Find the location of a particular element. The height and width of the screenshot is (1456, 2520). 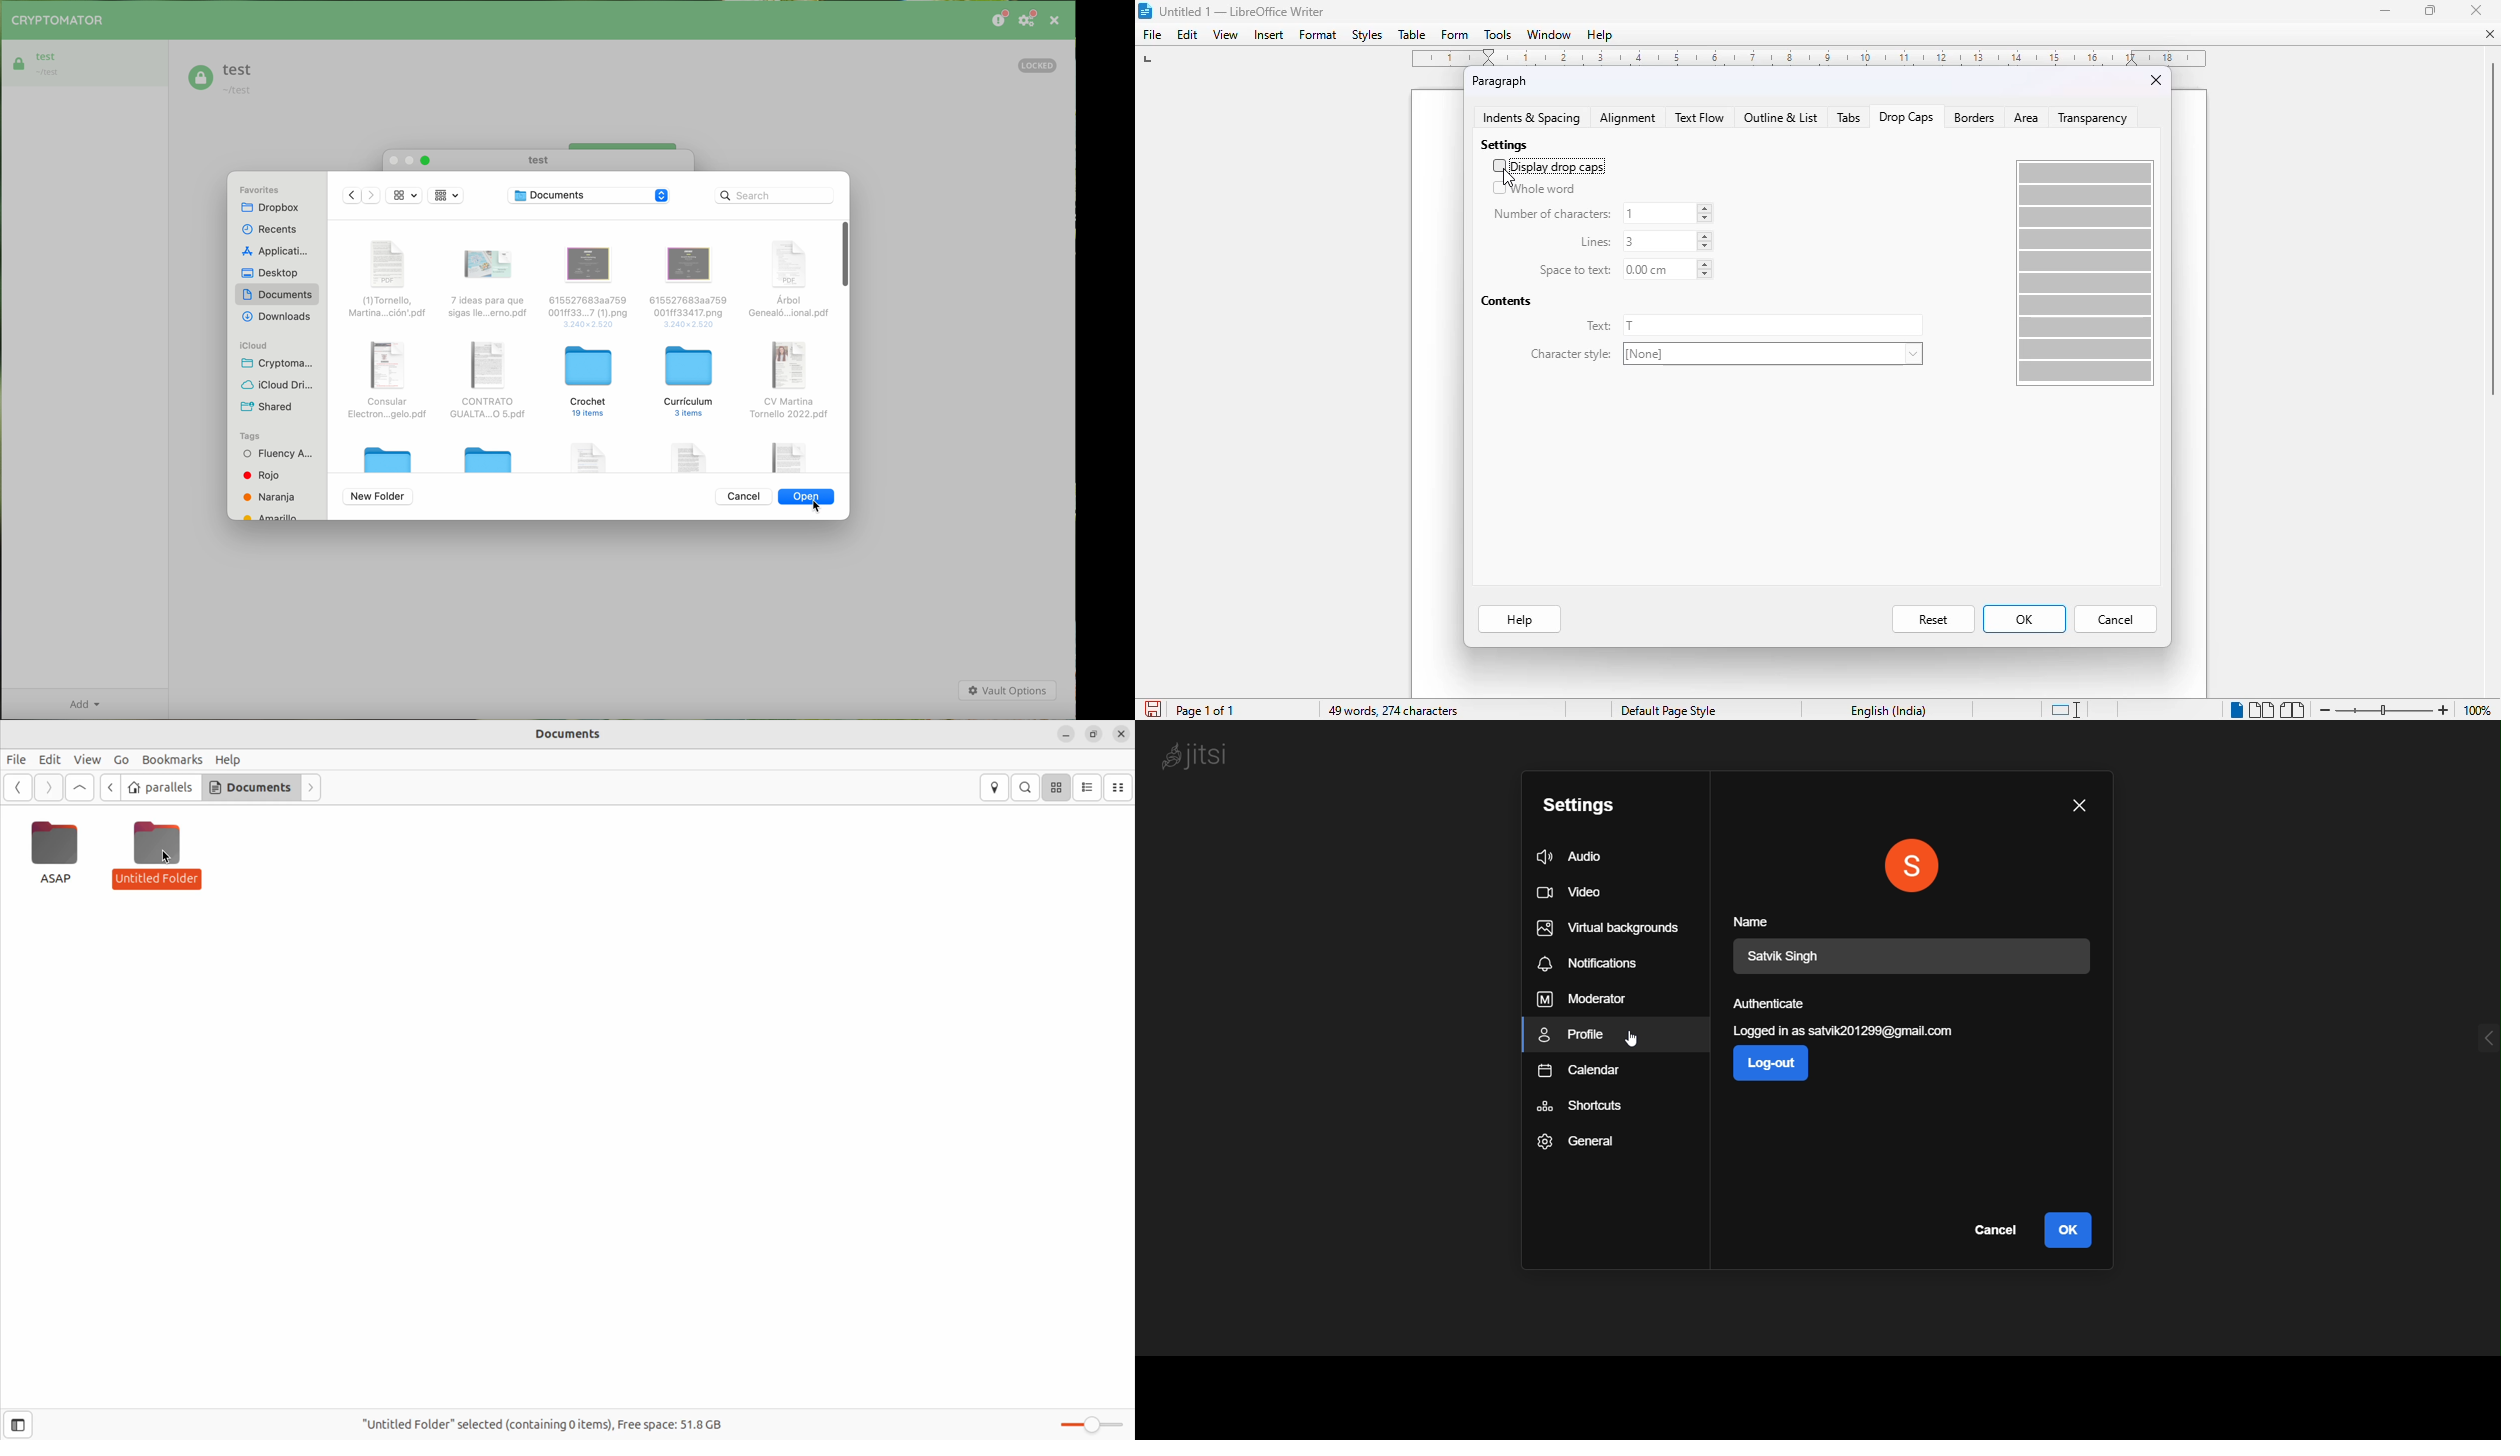

styles is located at coordinates (1367, 35).